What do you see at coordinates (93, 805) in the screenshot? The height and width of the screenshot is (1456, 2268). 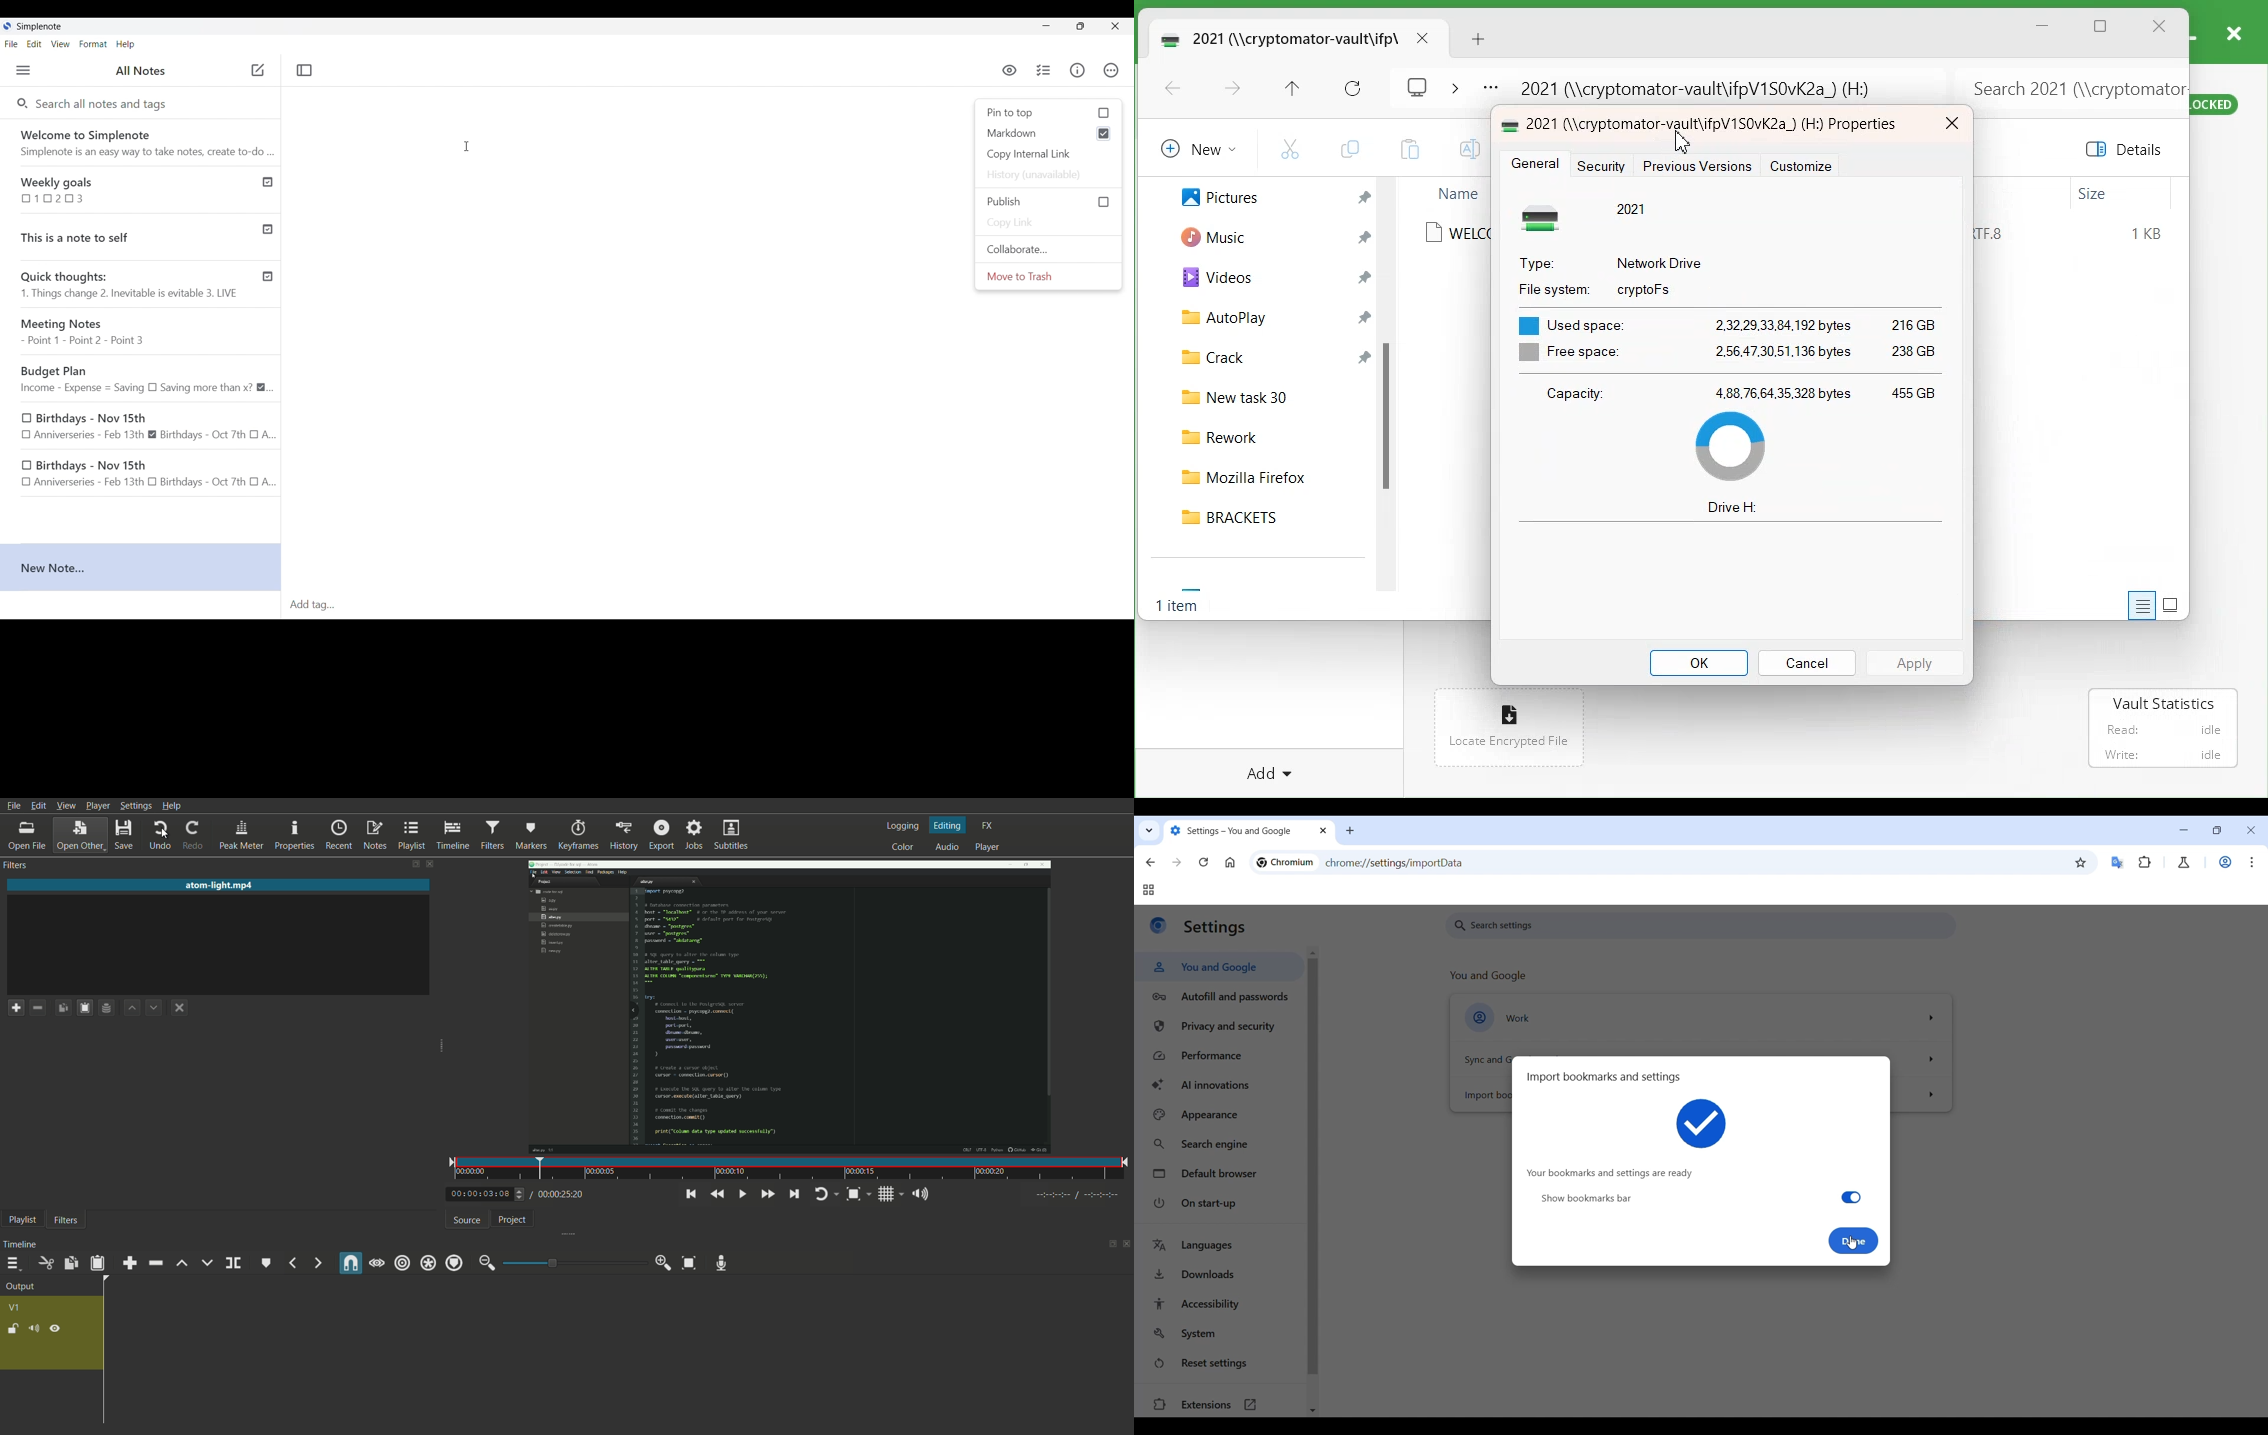 I see `Player` at bounding box center [93, 805].